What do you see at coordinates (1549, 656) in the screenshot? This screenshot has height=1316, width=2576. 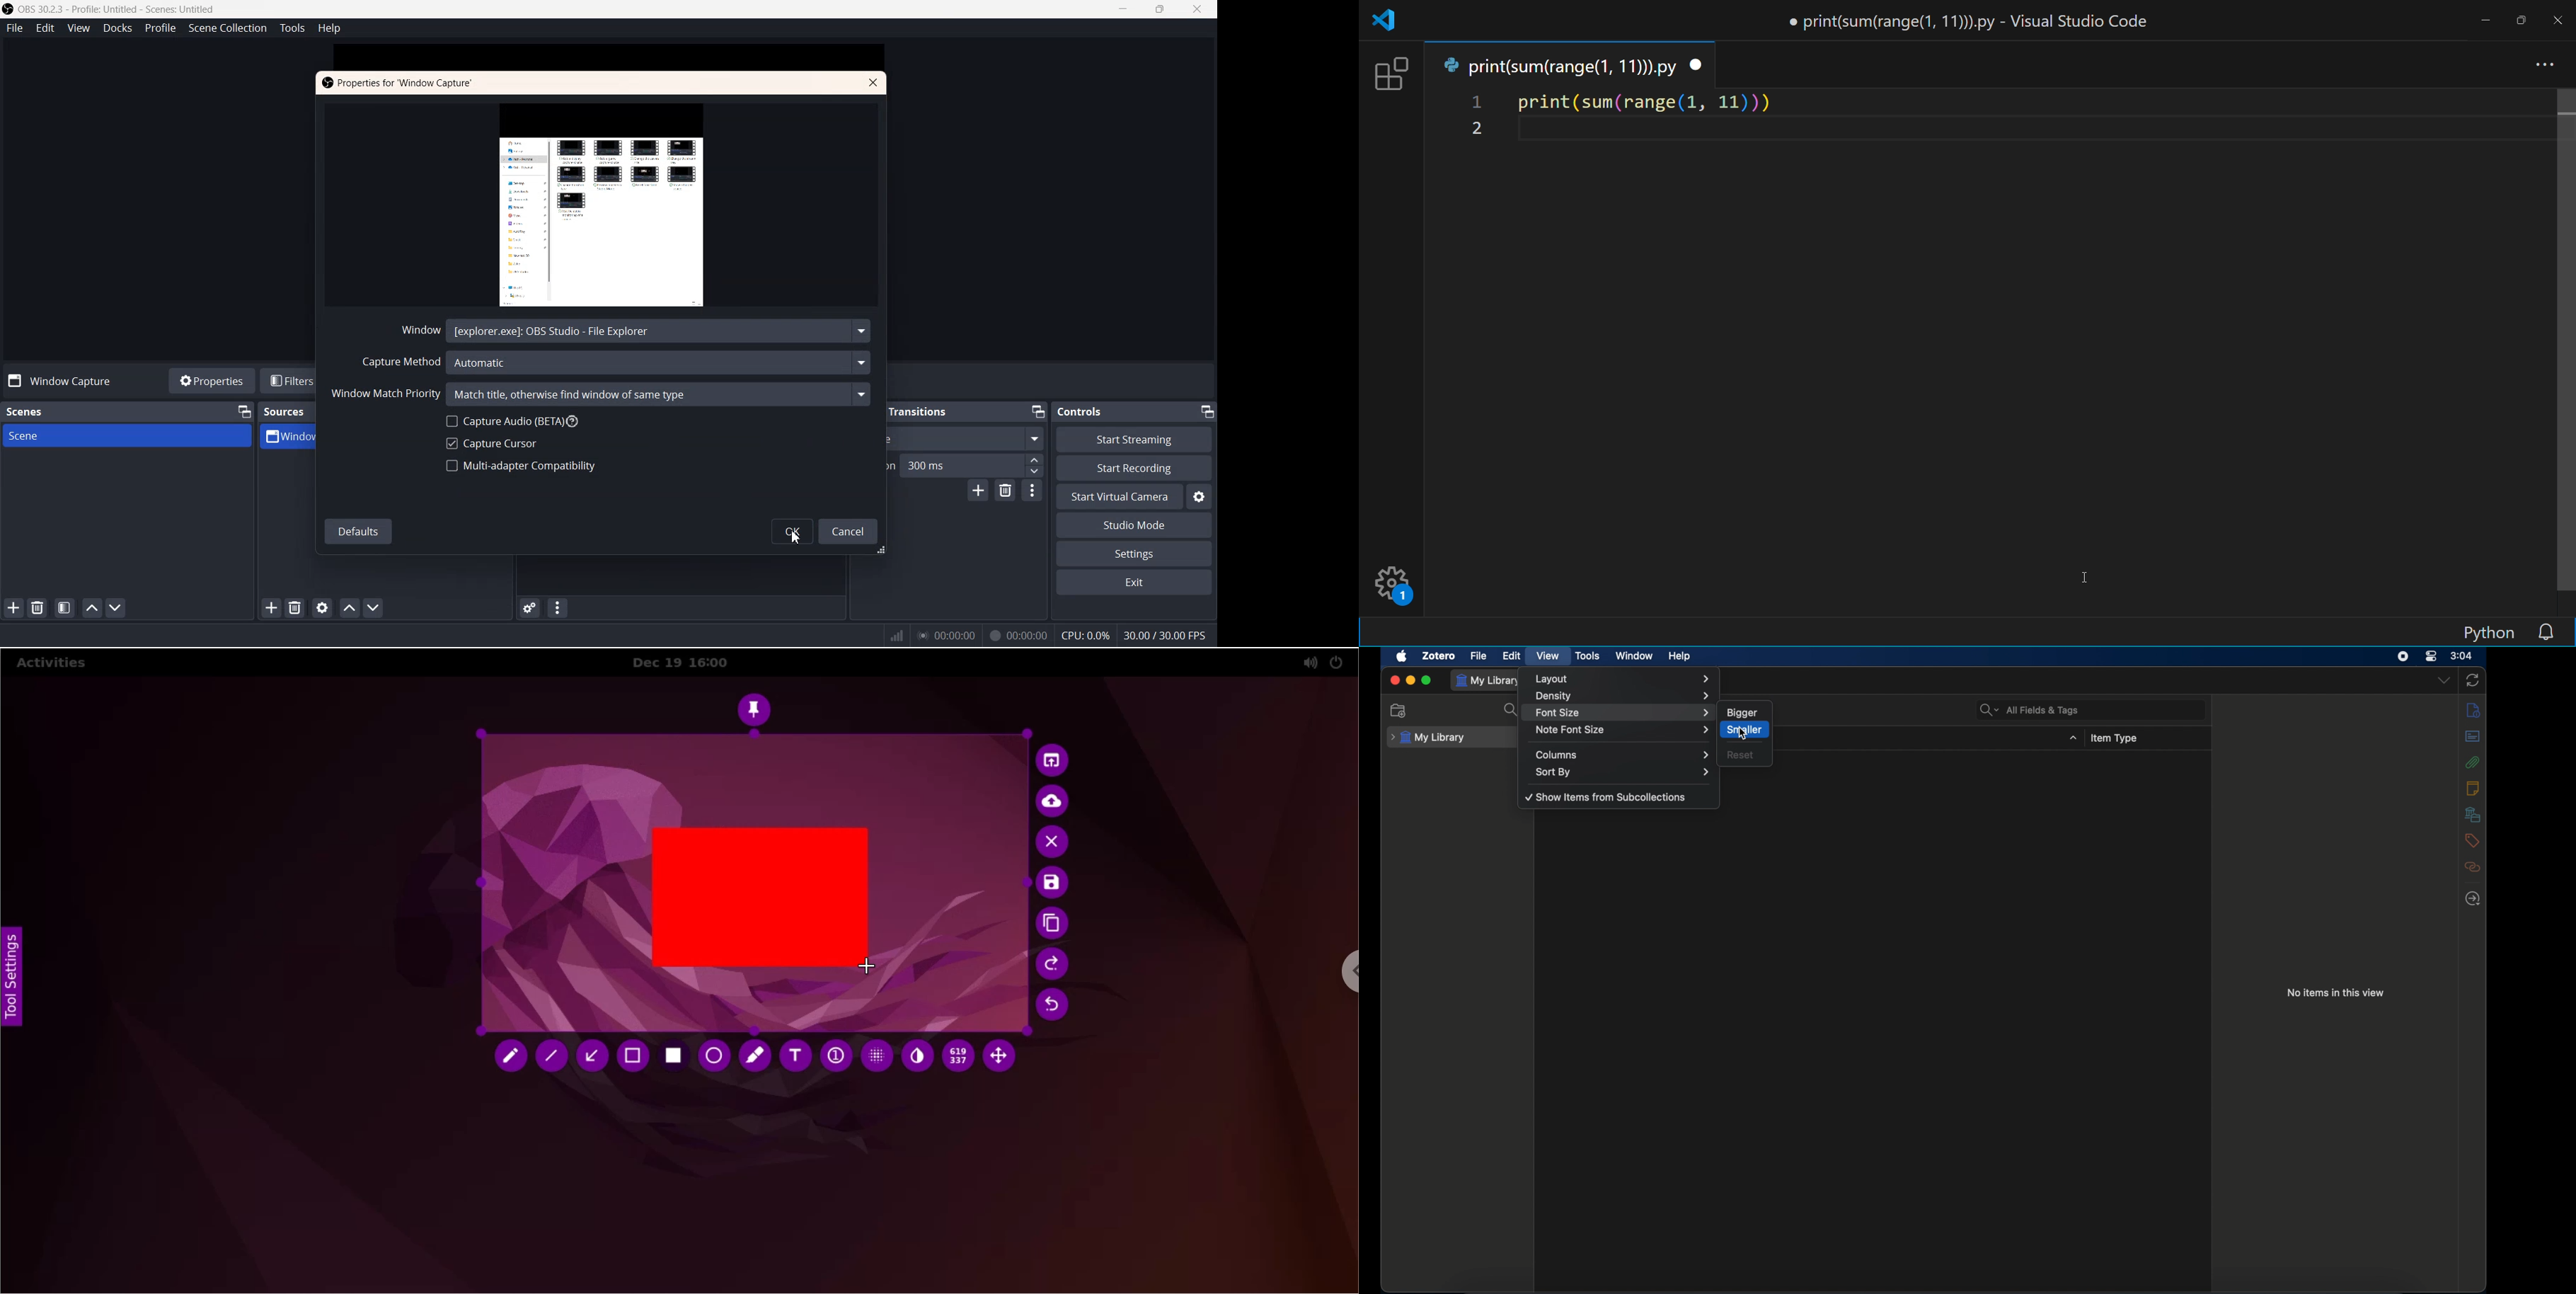 I see `view` at bounding box center [1549, 656].